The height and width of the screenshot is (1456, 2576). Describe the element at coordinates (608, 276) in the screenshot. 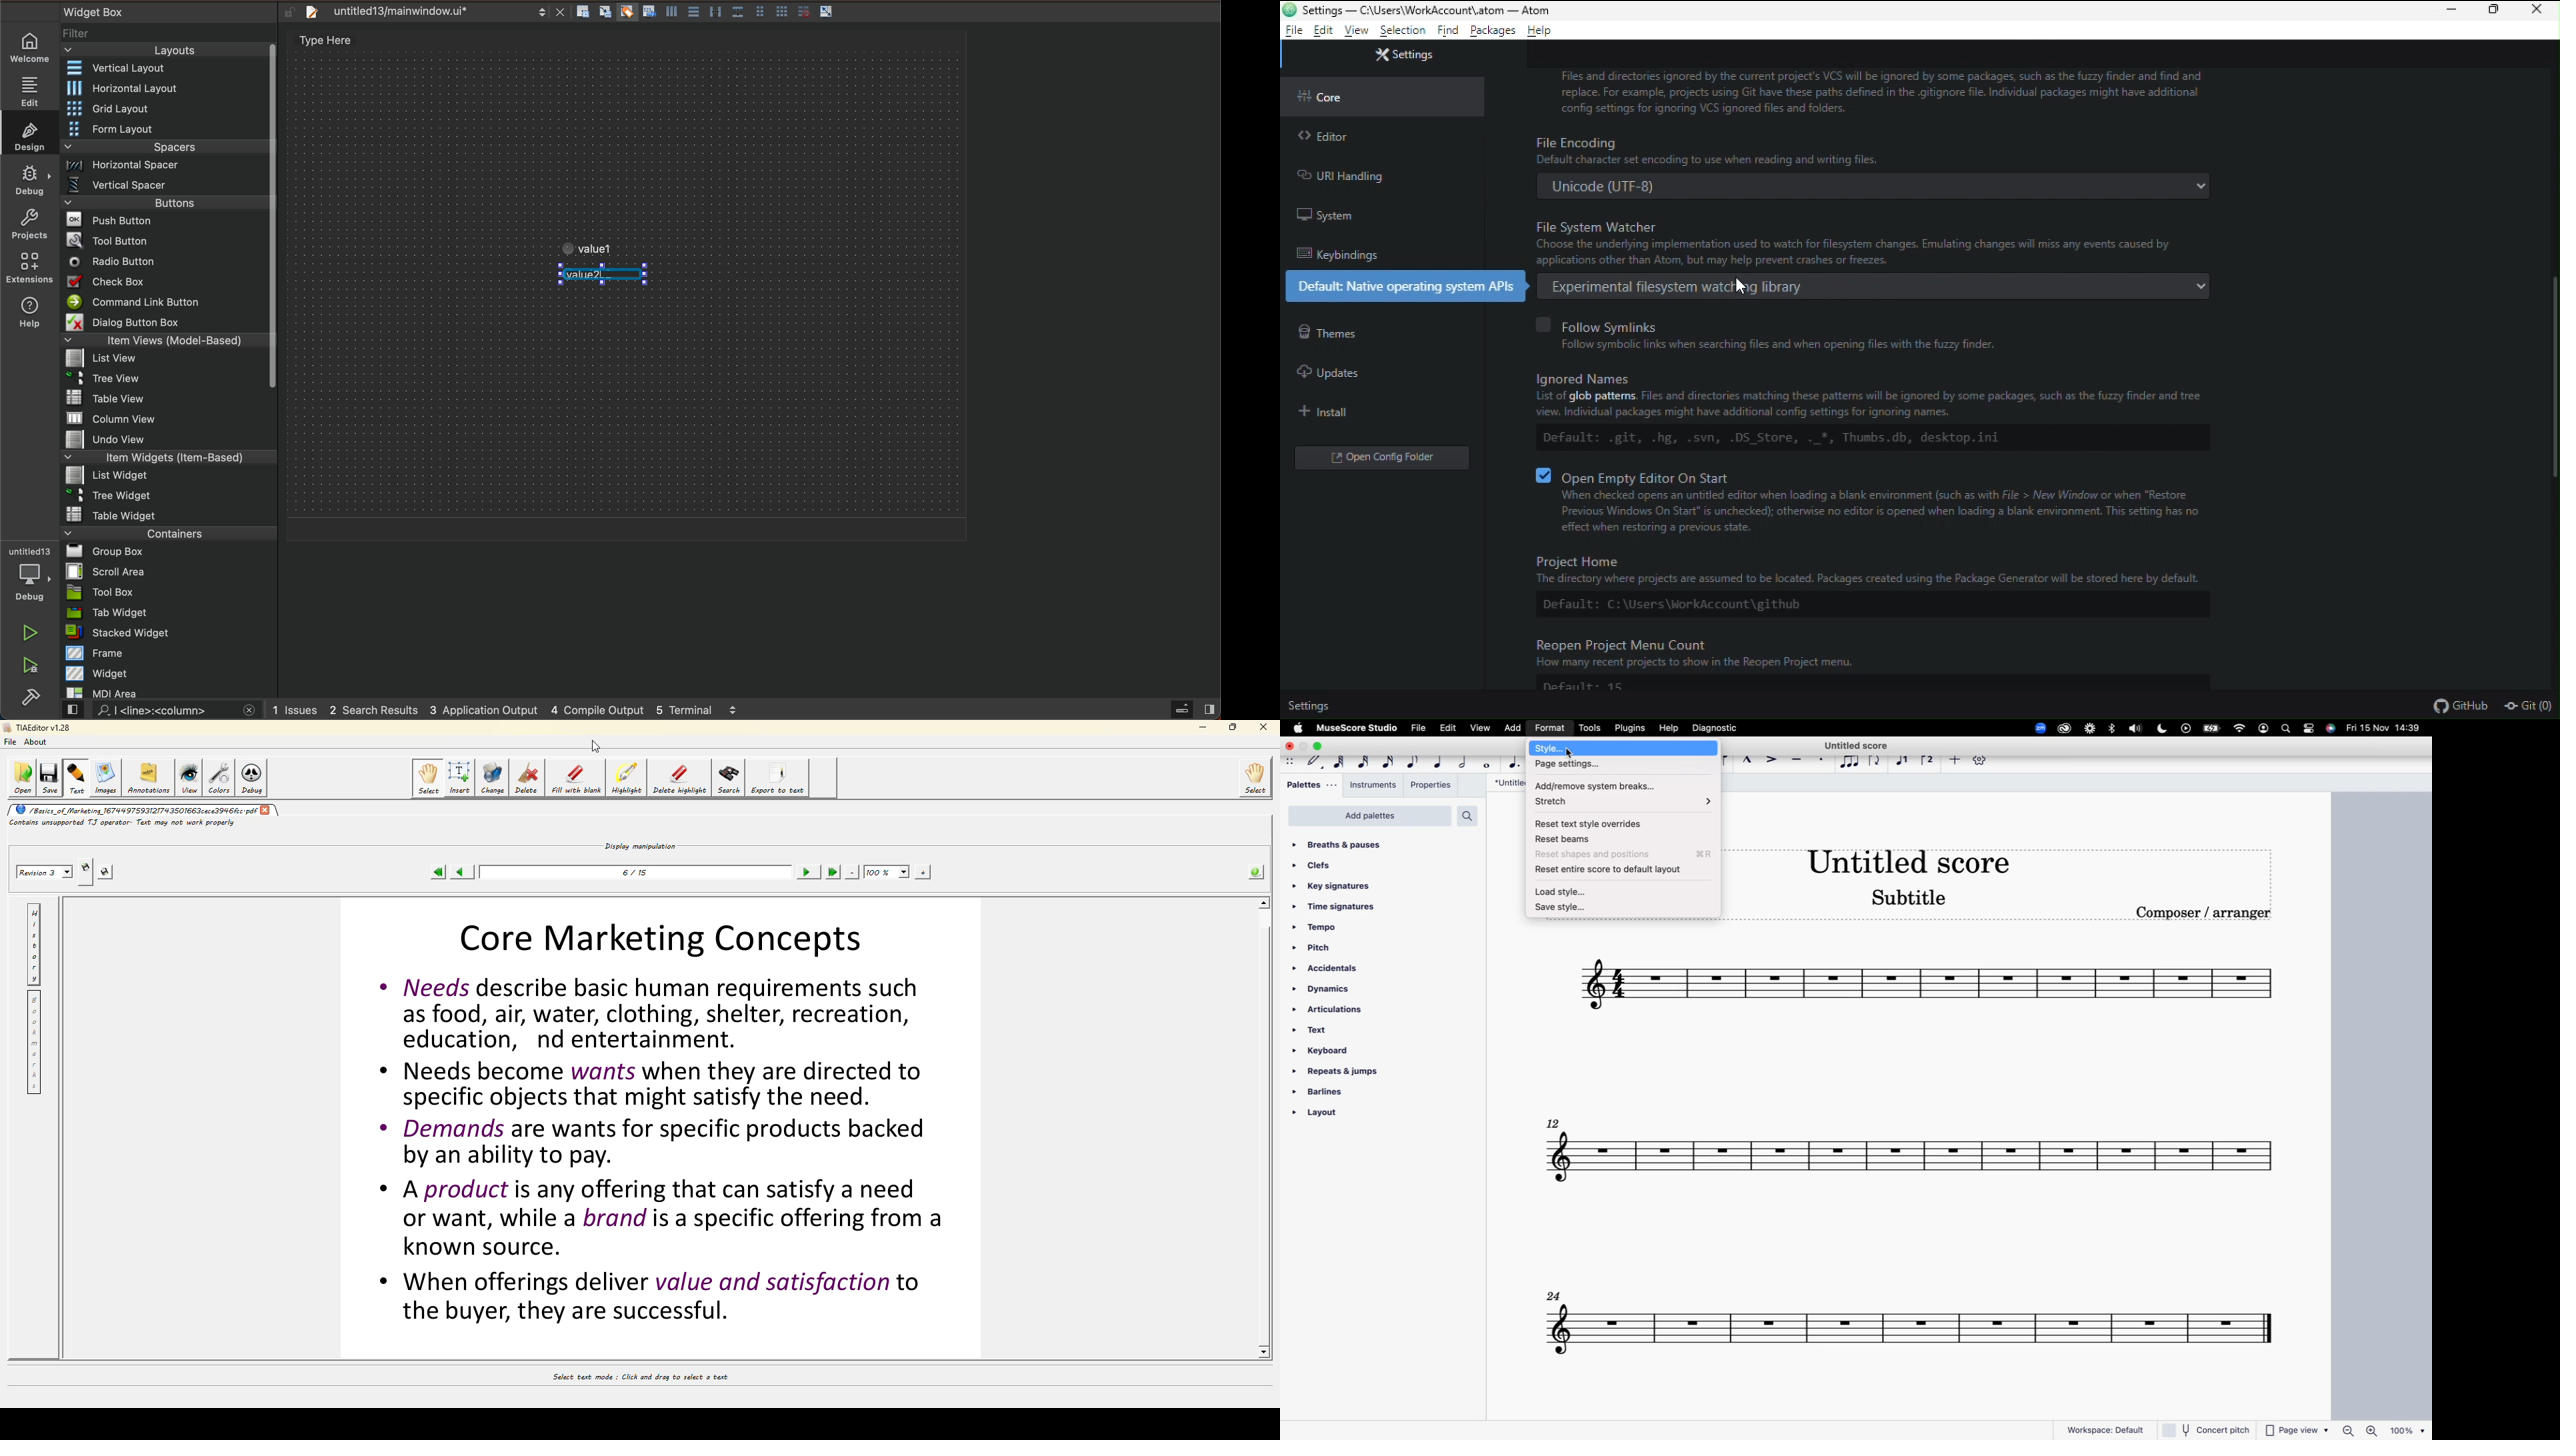

I see `start typing` at that location.